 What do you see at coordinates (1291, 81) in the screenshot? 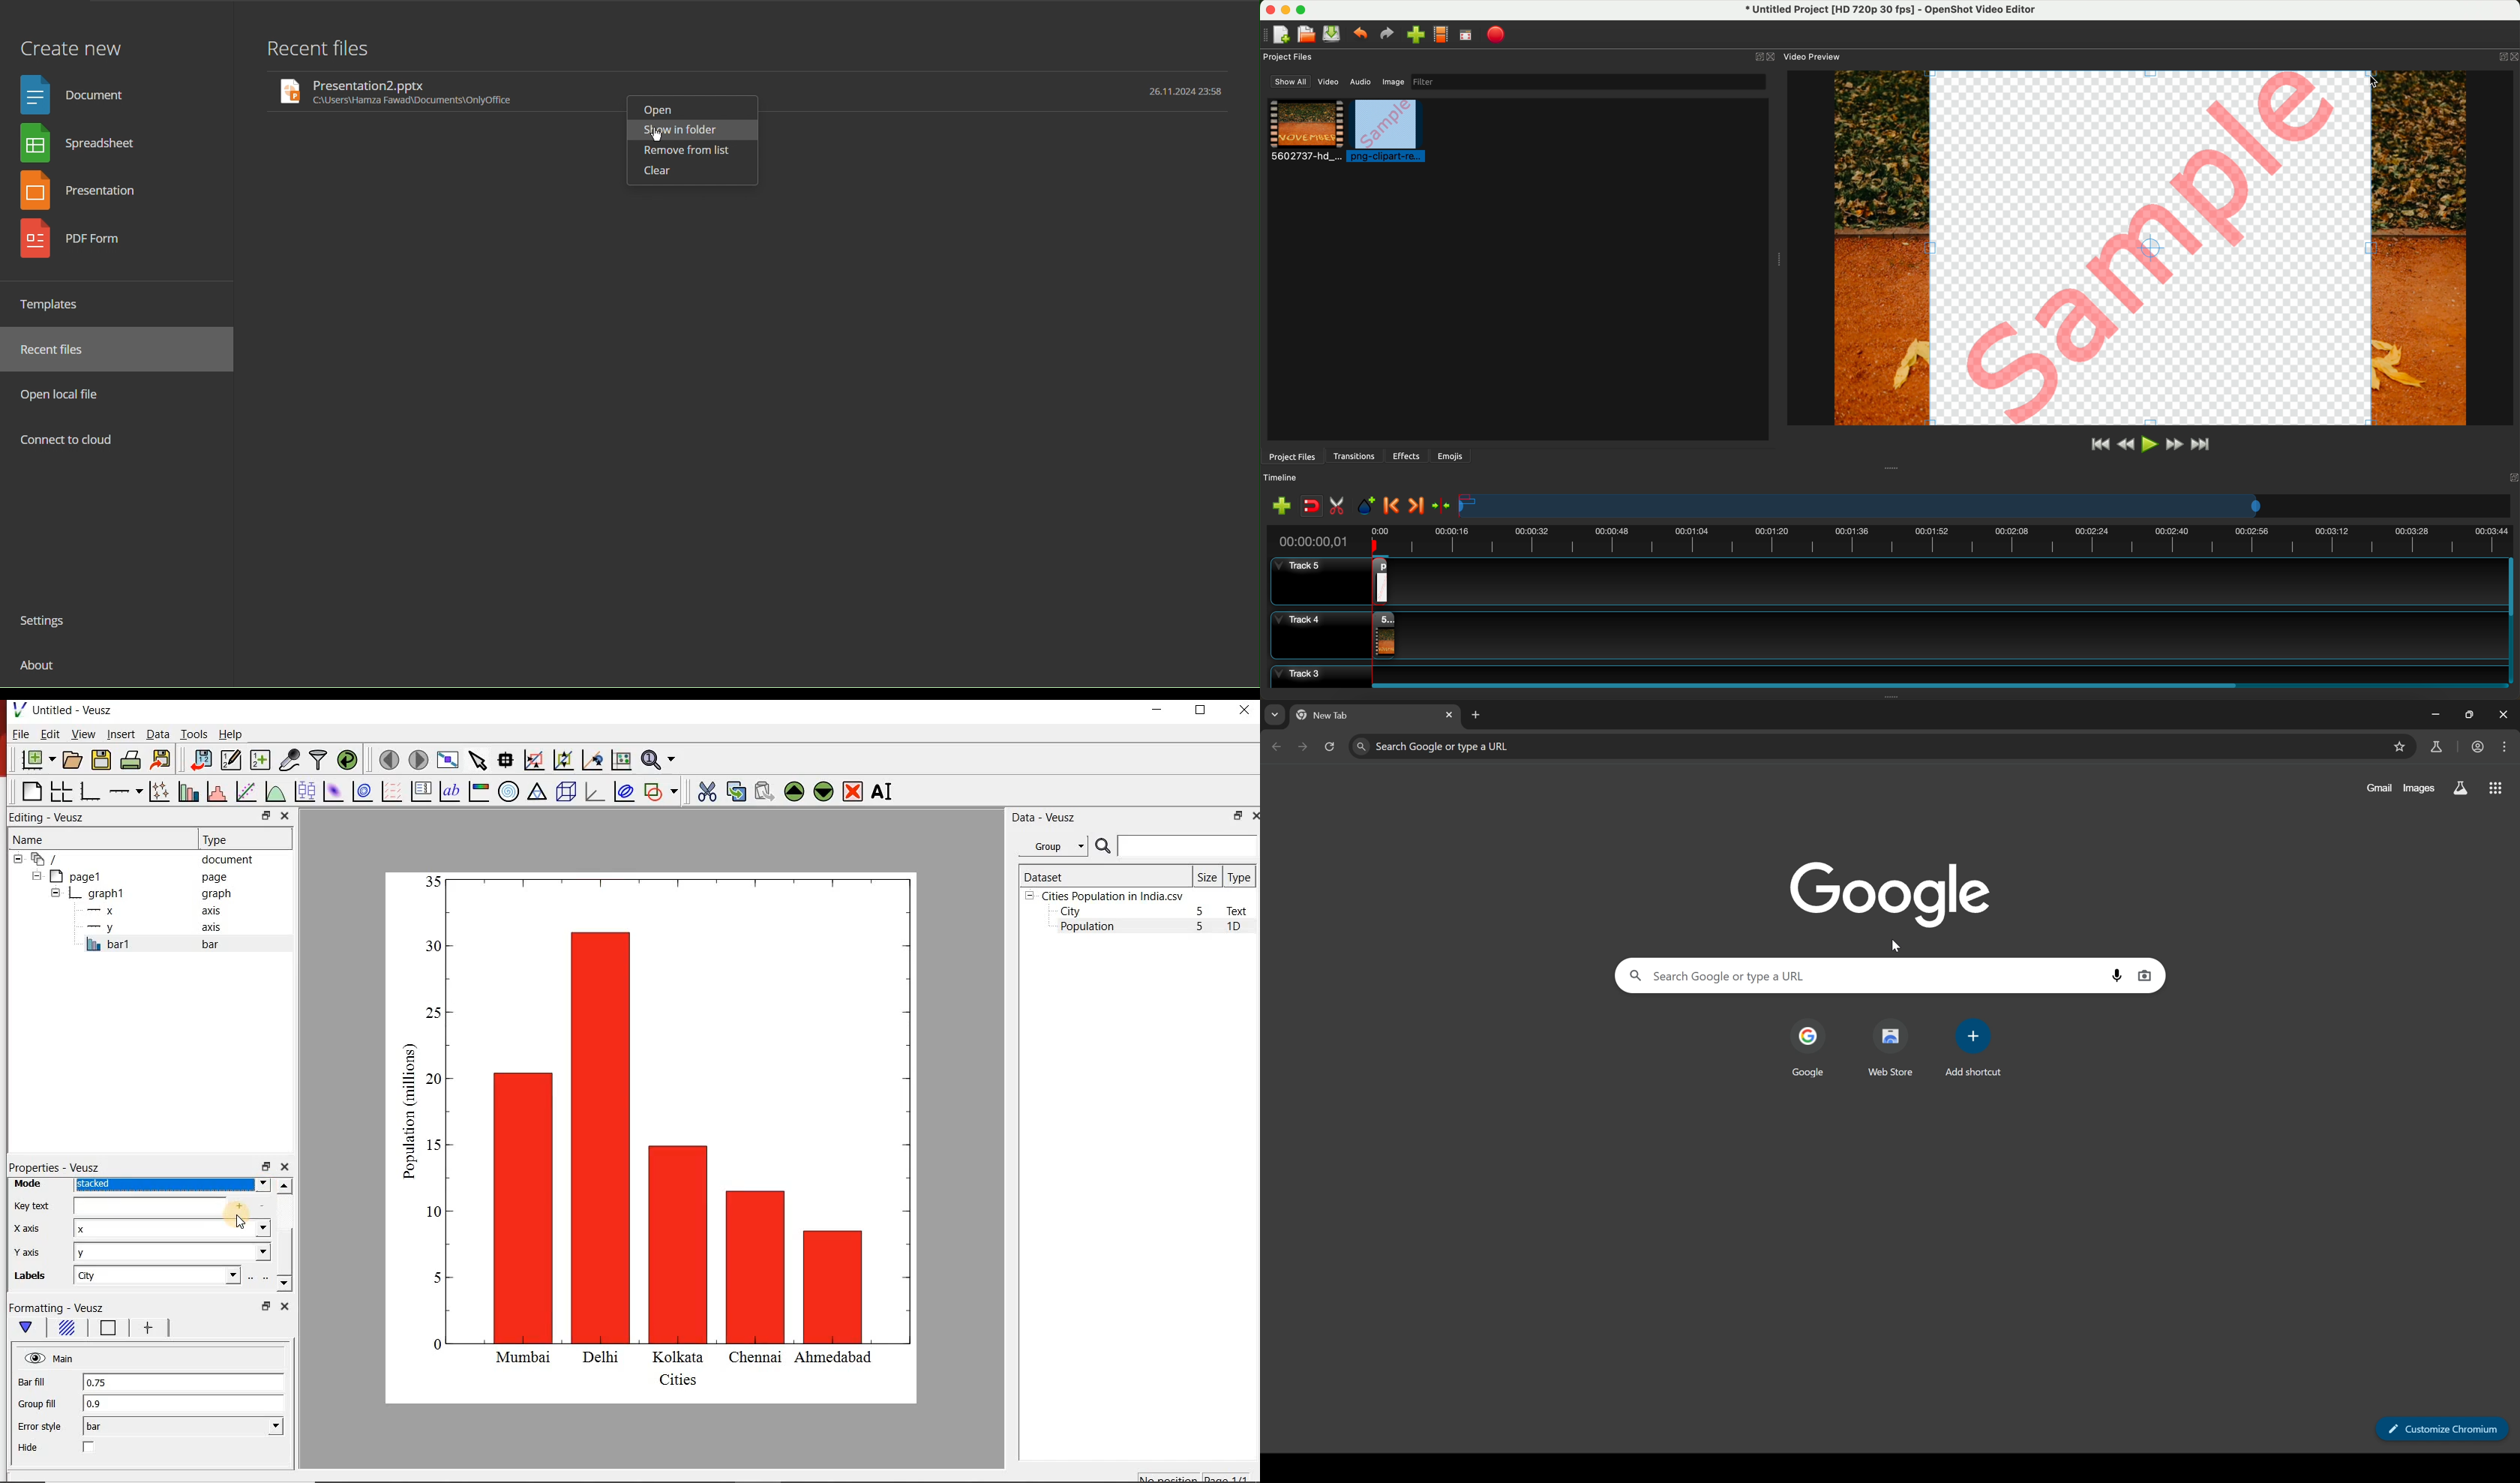
I see `show all` at bounding box center [1291, 81].